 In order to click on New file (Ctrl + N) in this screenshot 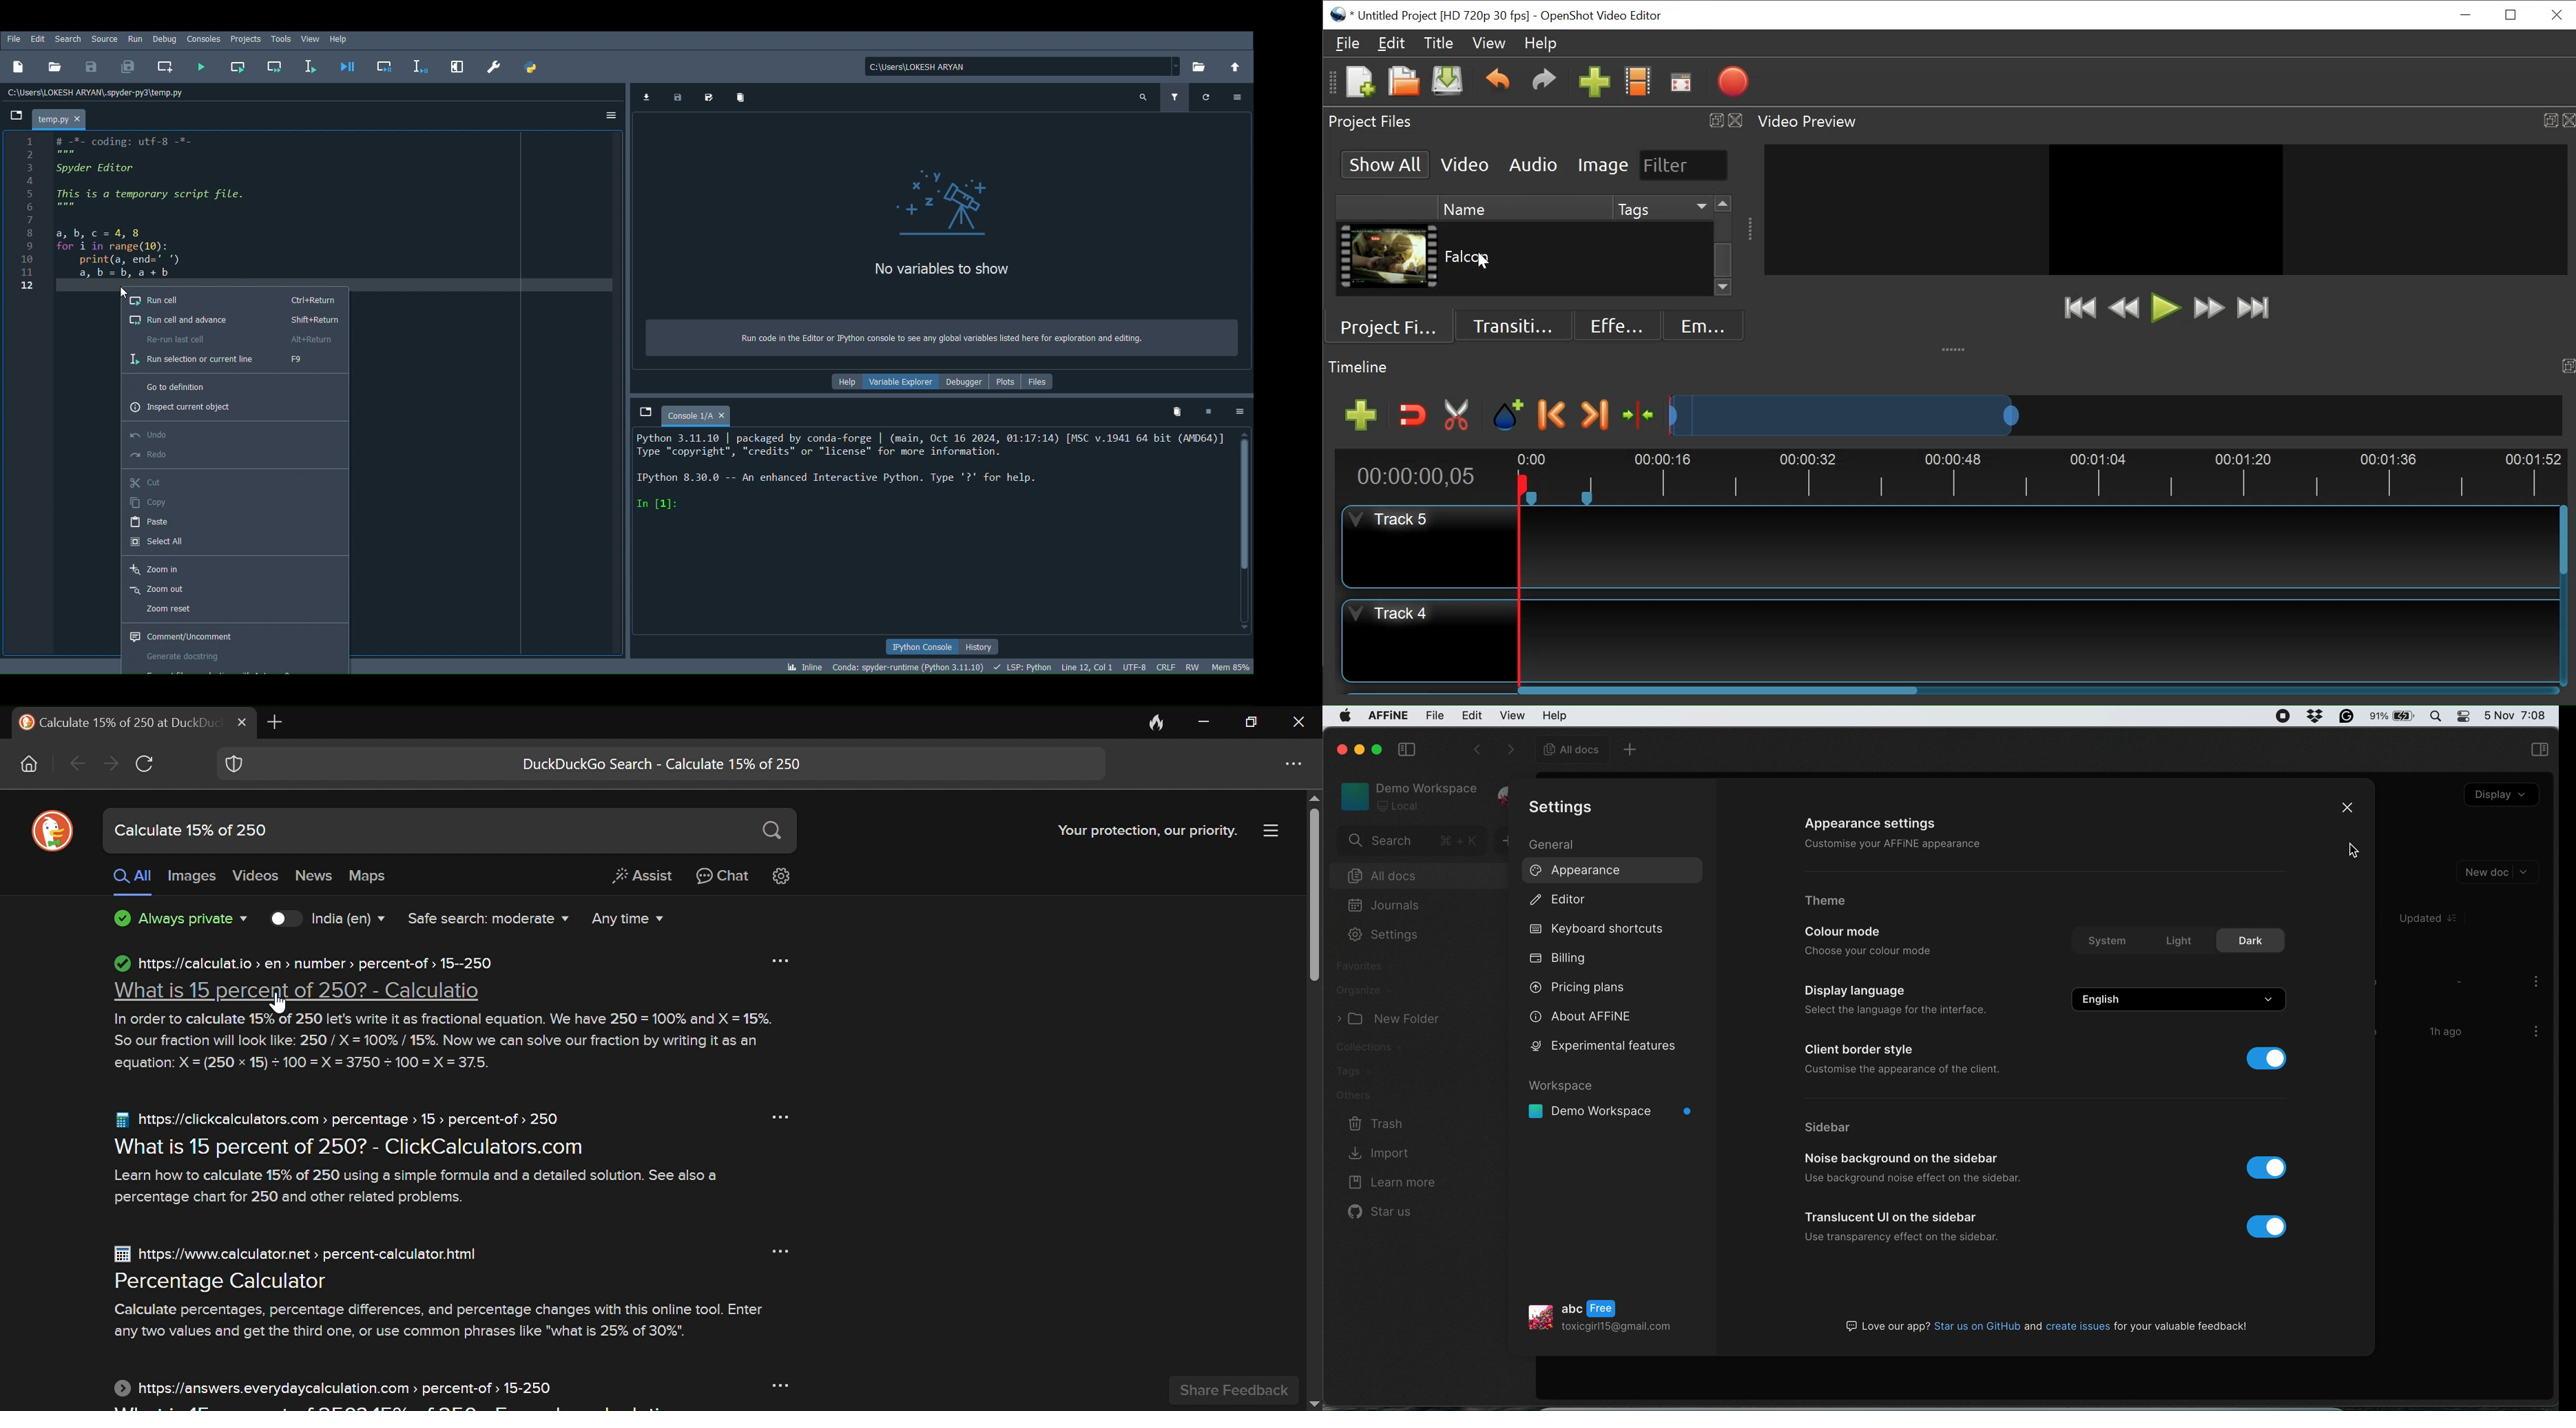, I will do `click(18, 67)`.